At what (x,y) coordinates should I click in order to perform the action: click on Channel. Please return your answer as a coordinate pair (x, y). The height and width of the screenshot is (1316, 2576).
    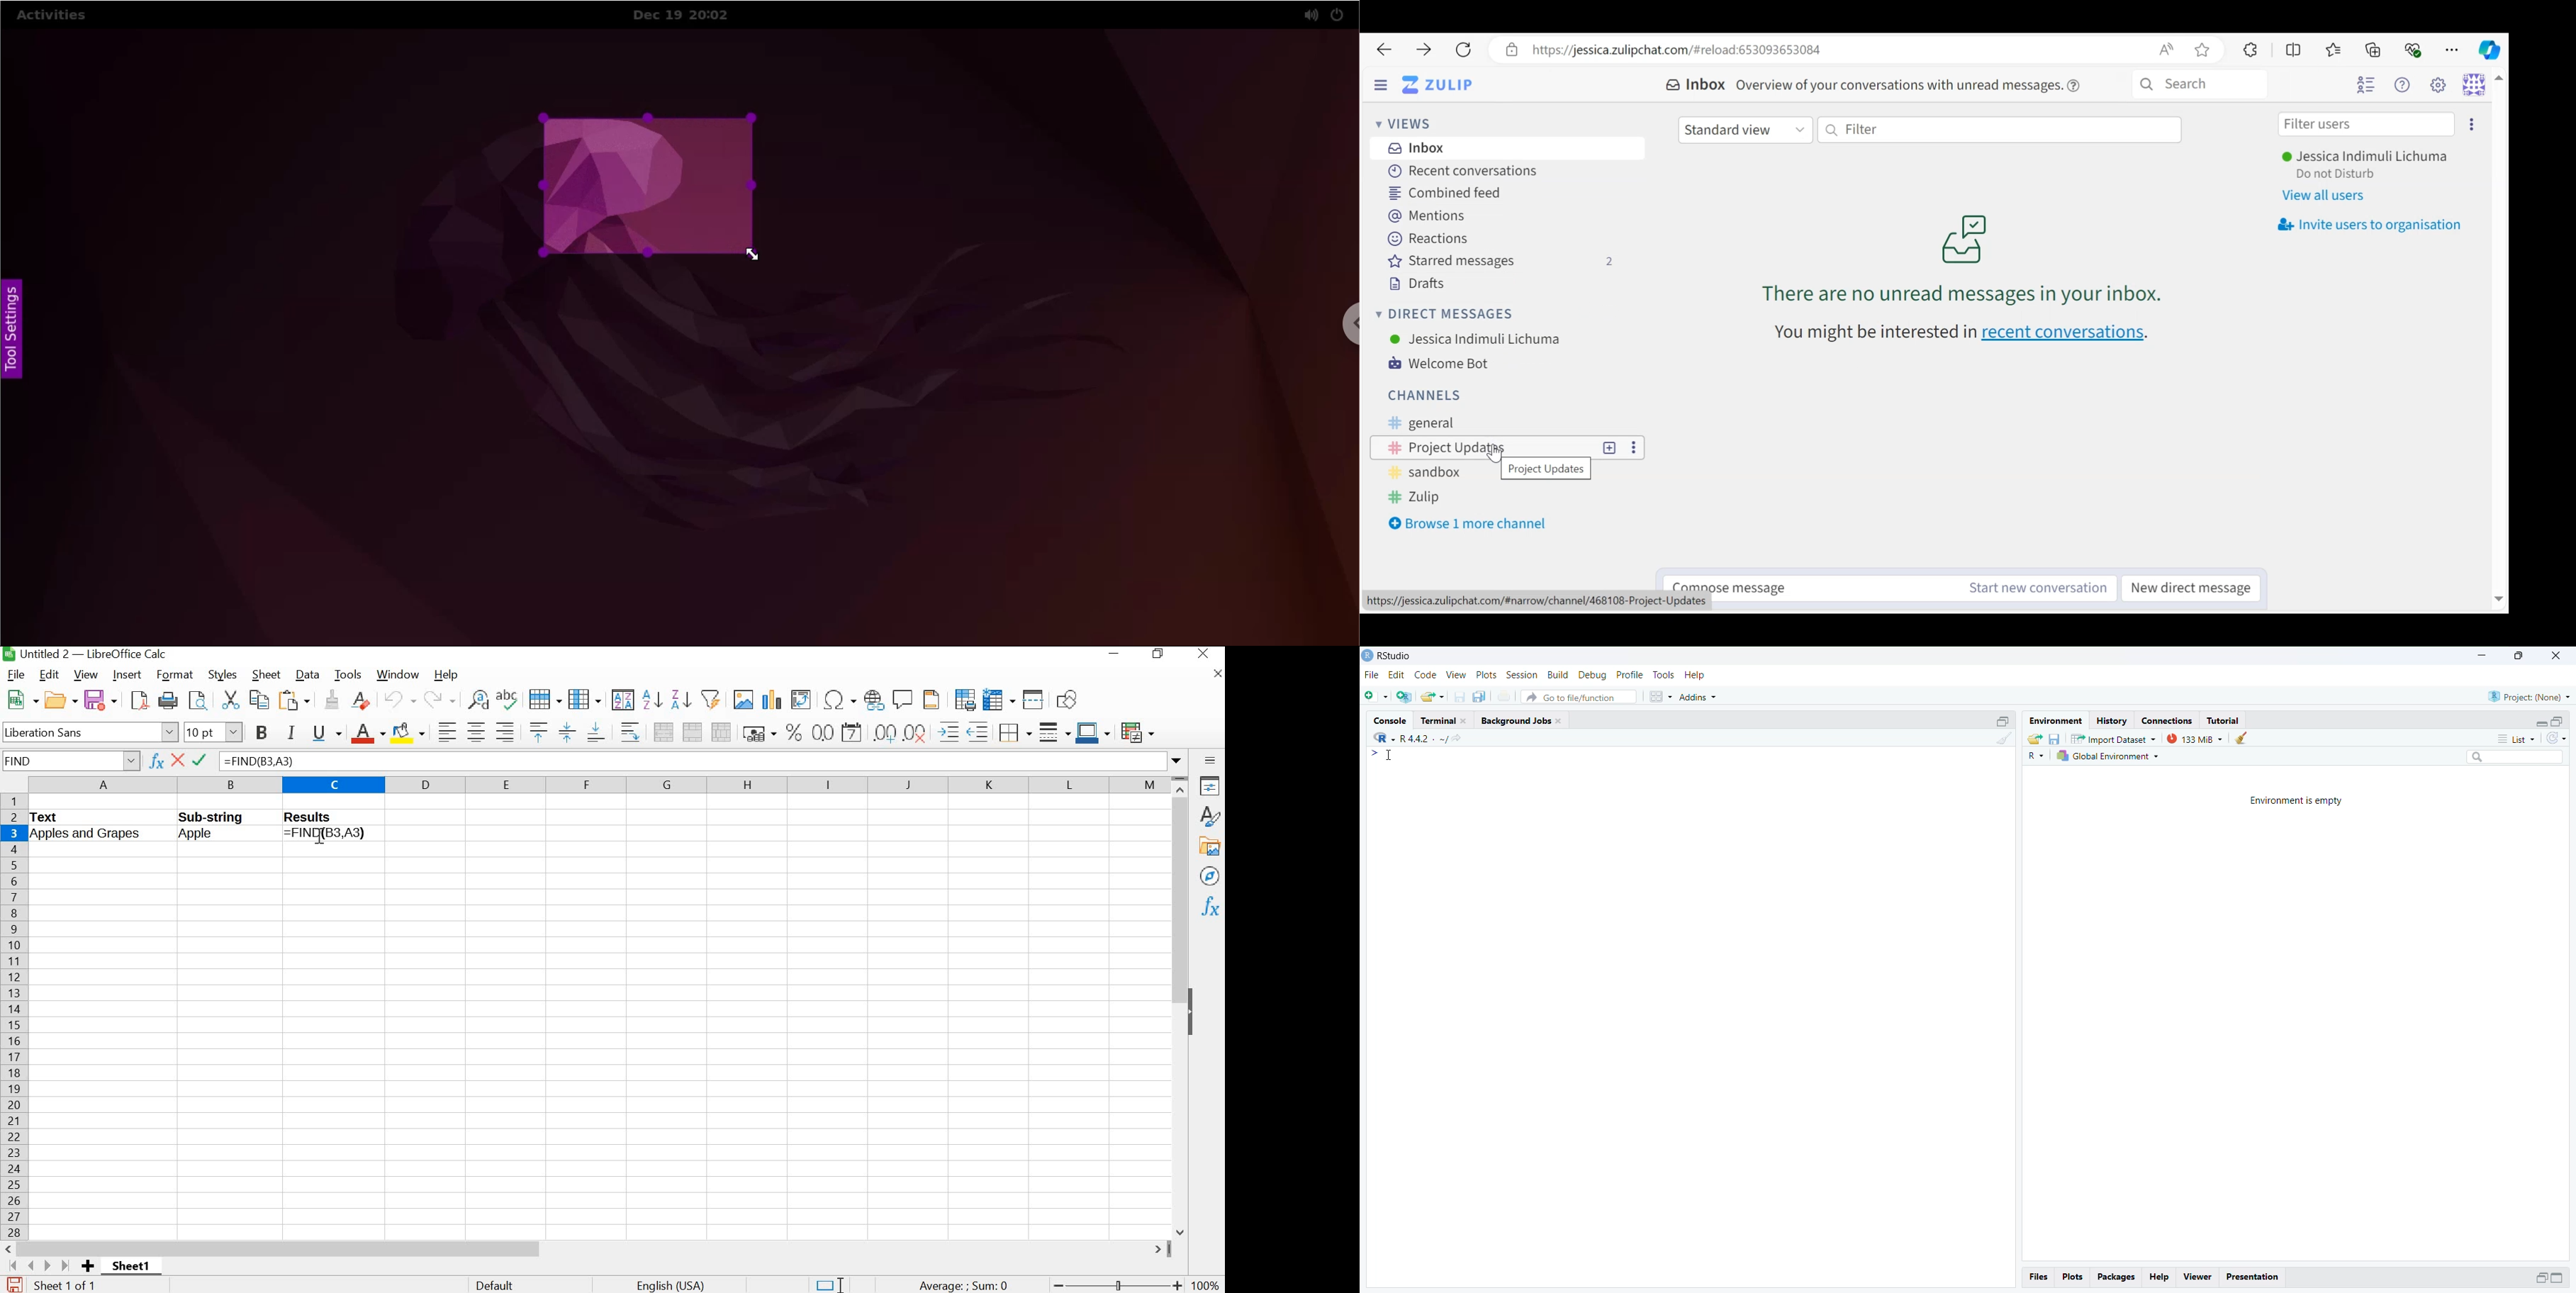
    Looking at the image, I should click on (1483, 447).